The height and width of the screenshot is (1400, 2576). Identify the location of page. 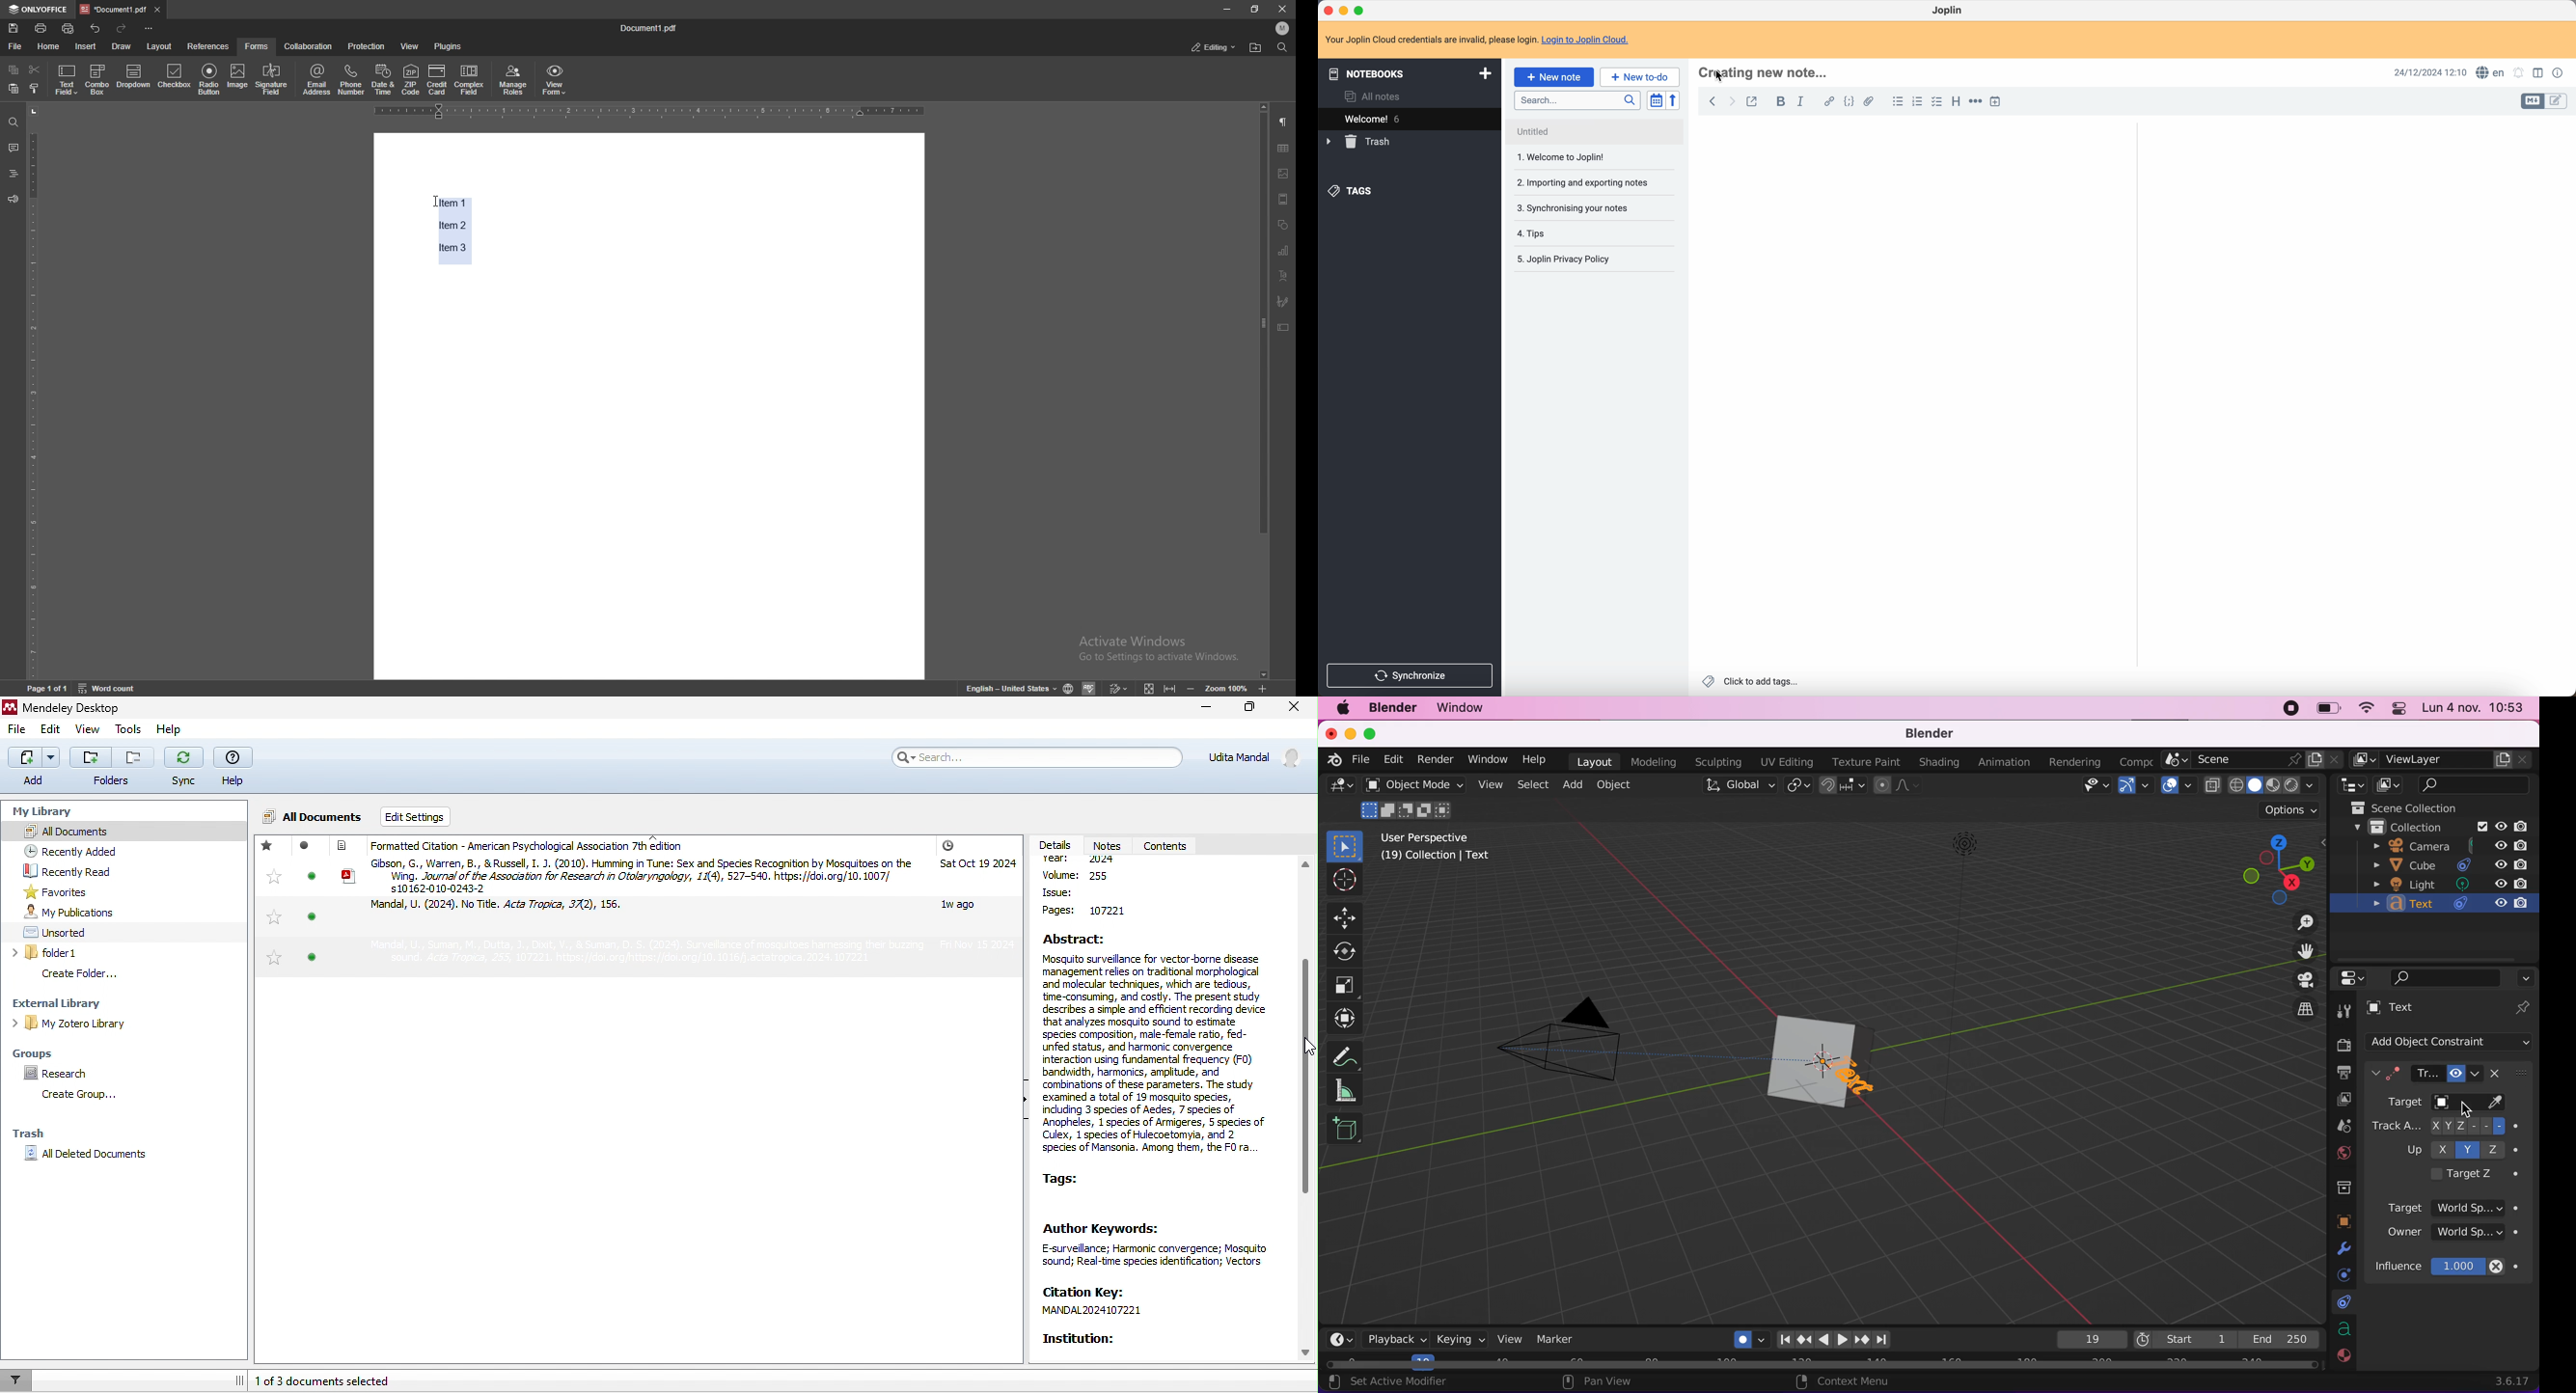
(1079, 911).